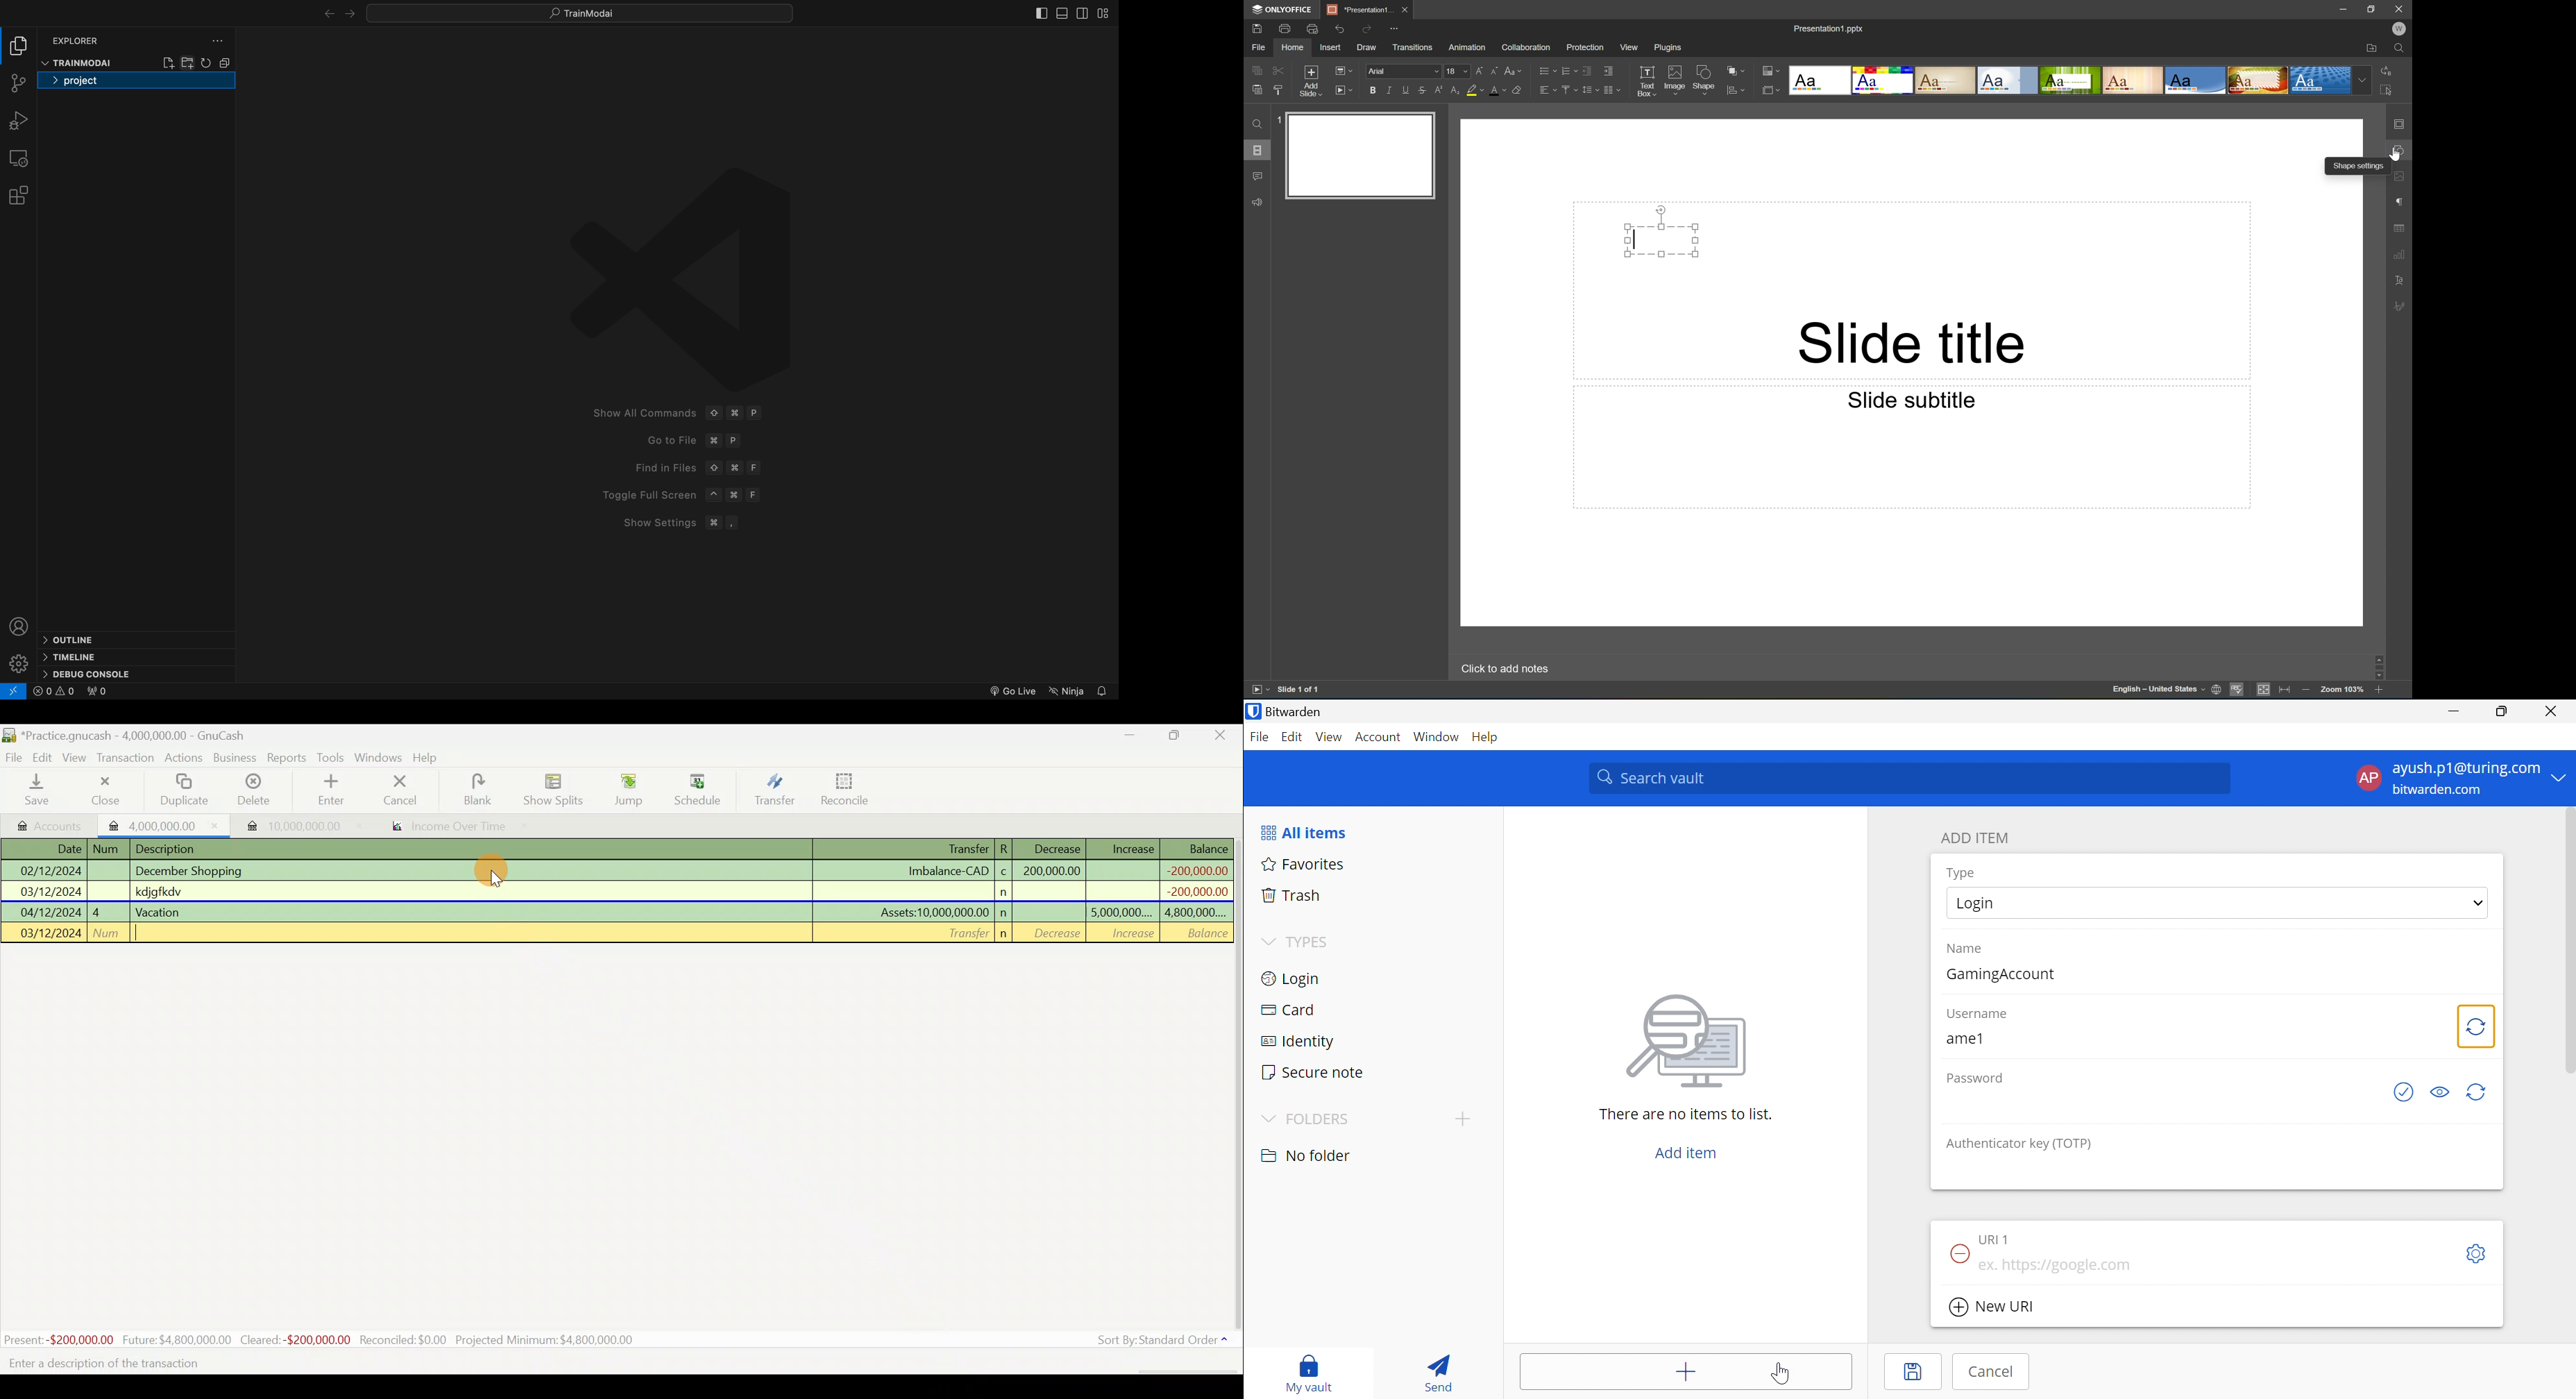 The width and height of the screenshot is (2576, 1400). Describe the element at coordinates (2369, 777) in the screenshot. I see `AP` at that location.